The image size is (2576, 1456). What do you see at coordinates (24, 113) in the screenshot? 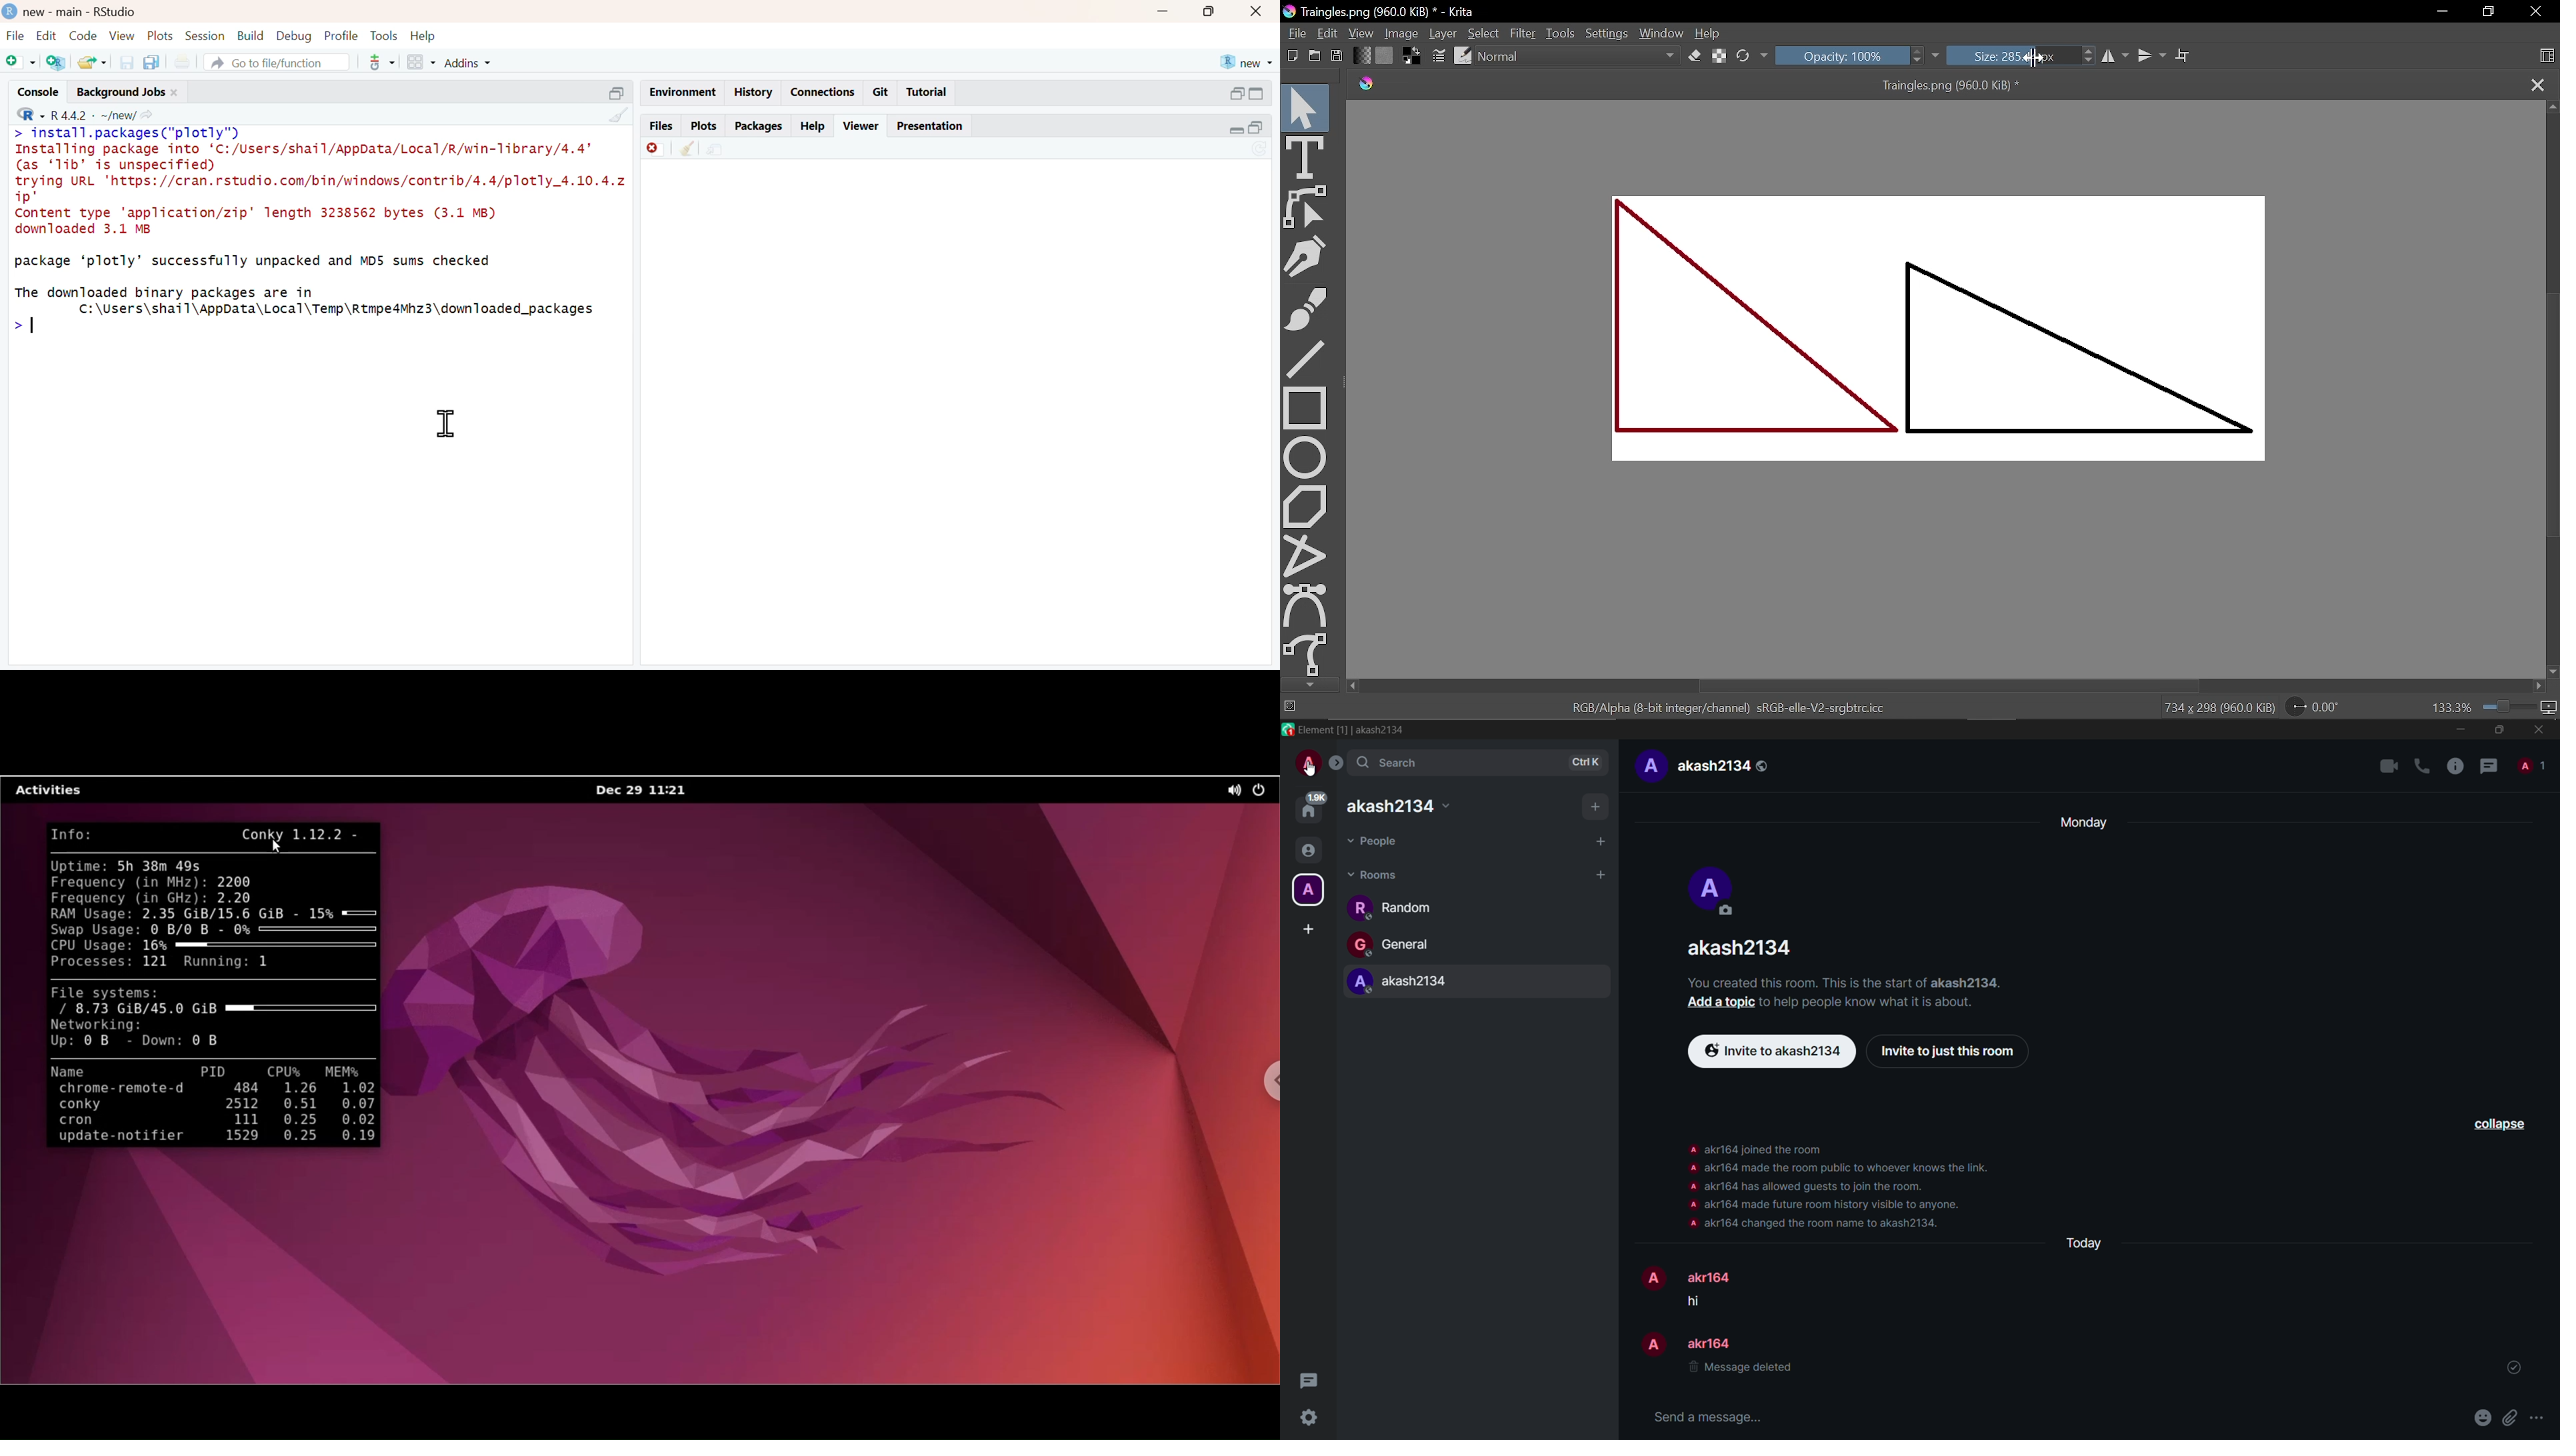
I see `select language` at bounding box center [24, 113].